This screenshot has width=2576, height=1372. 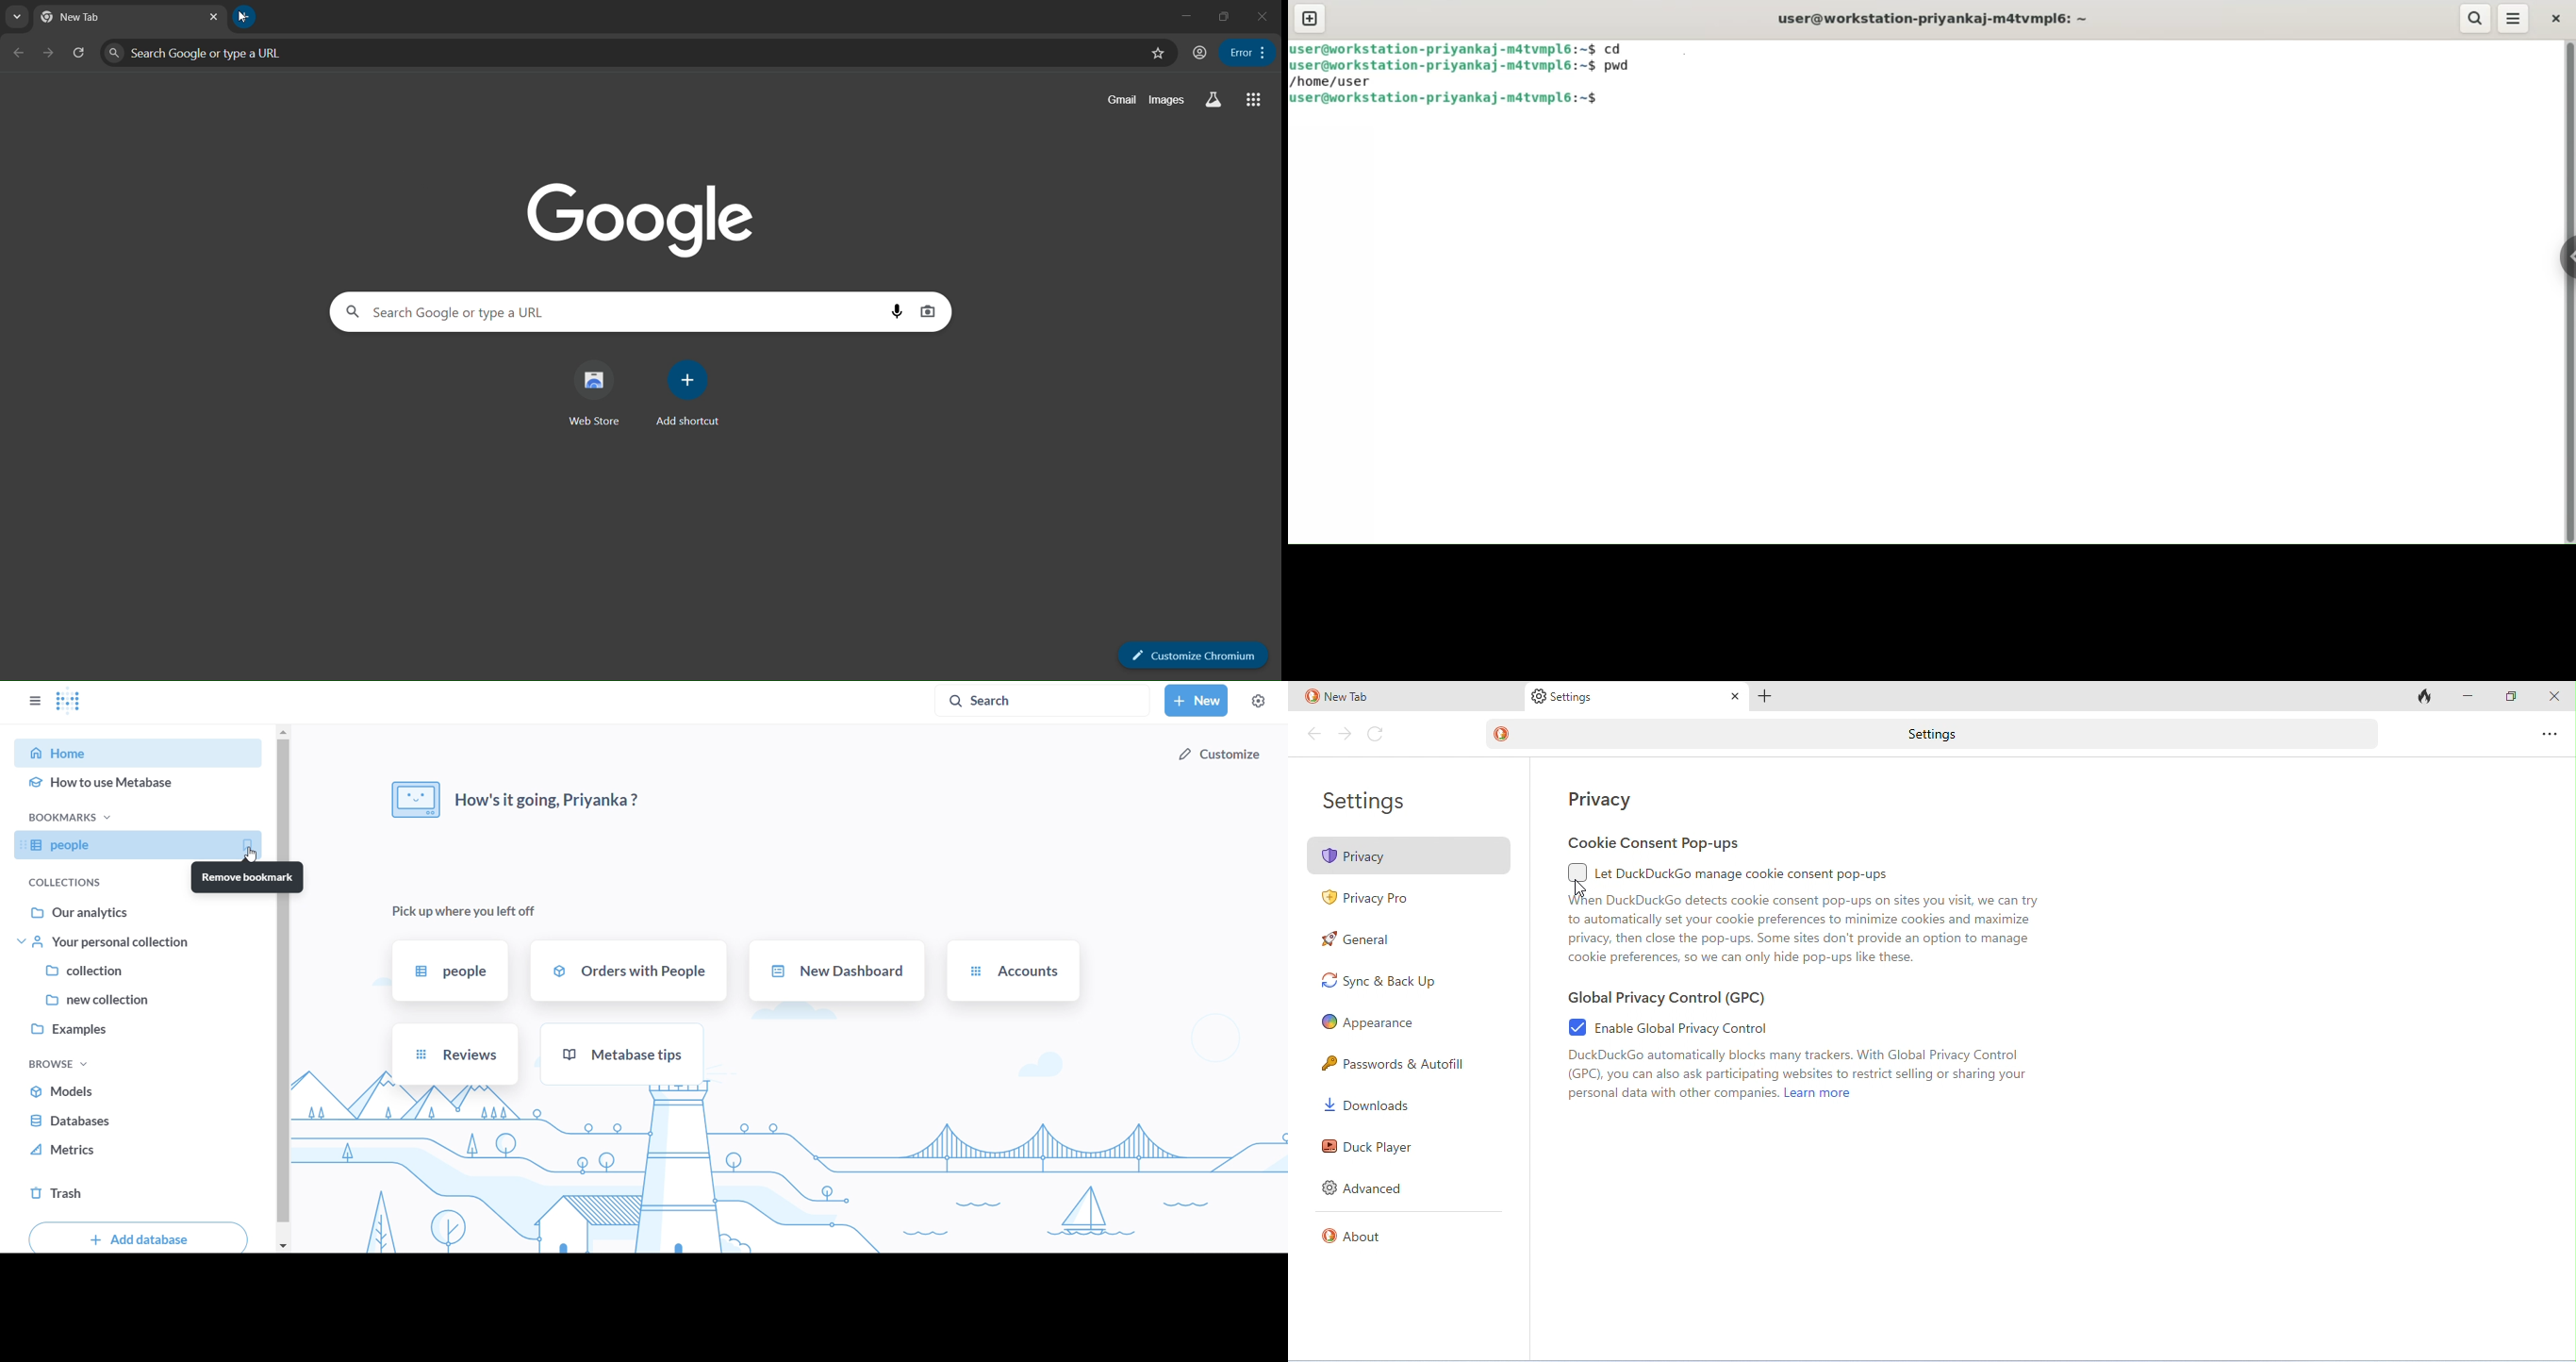 I want to click on appearance, so click(x=1368, y=1023).